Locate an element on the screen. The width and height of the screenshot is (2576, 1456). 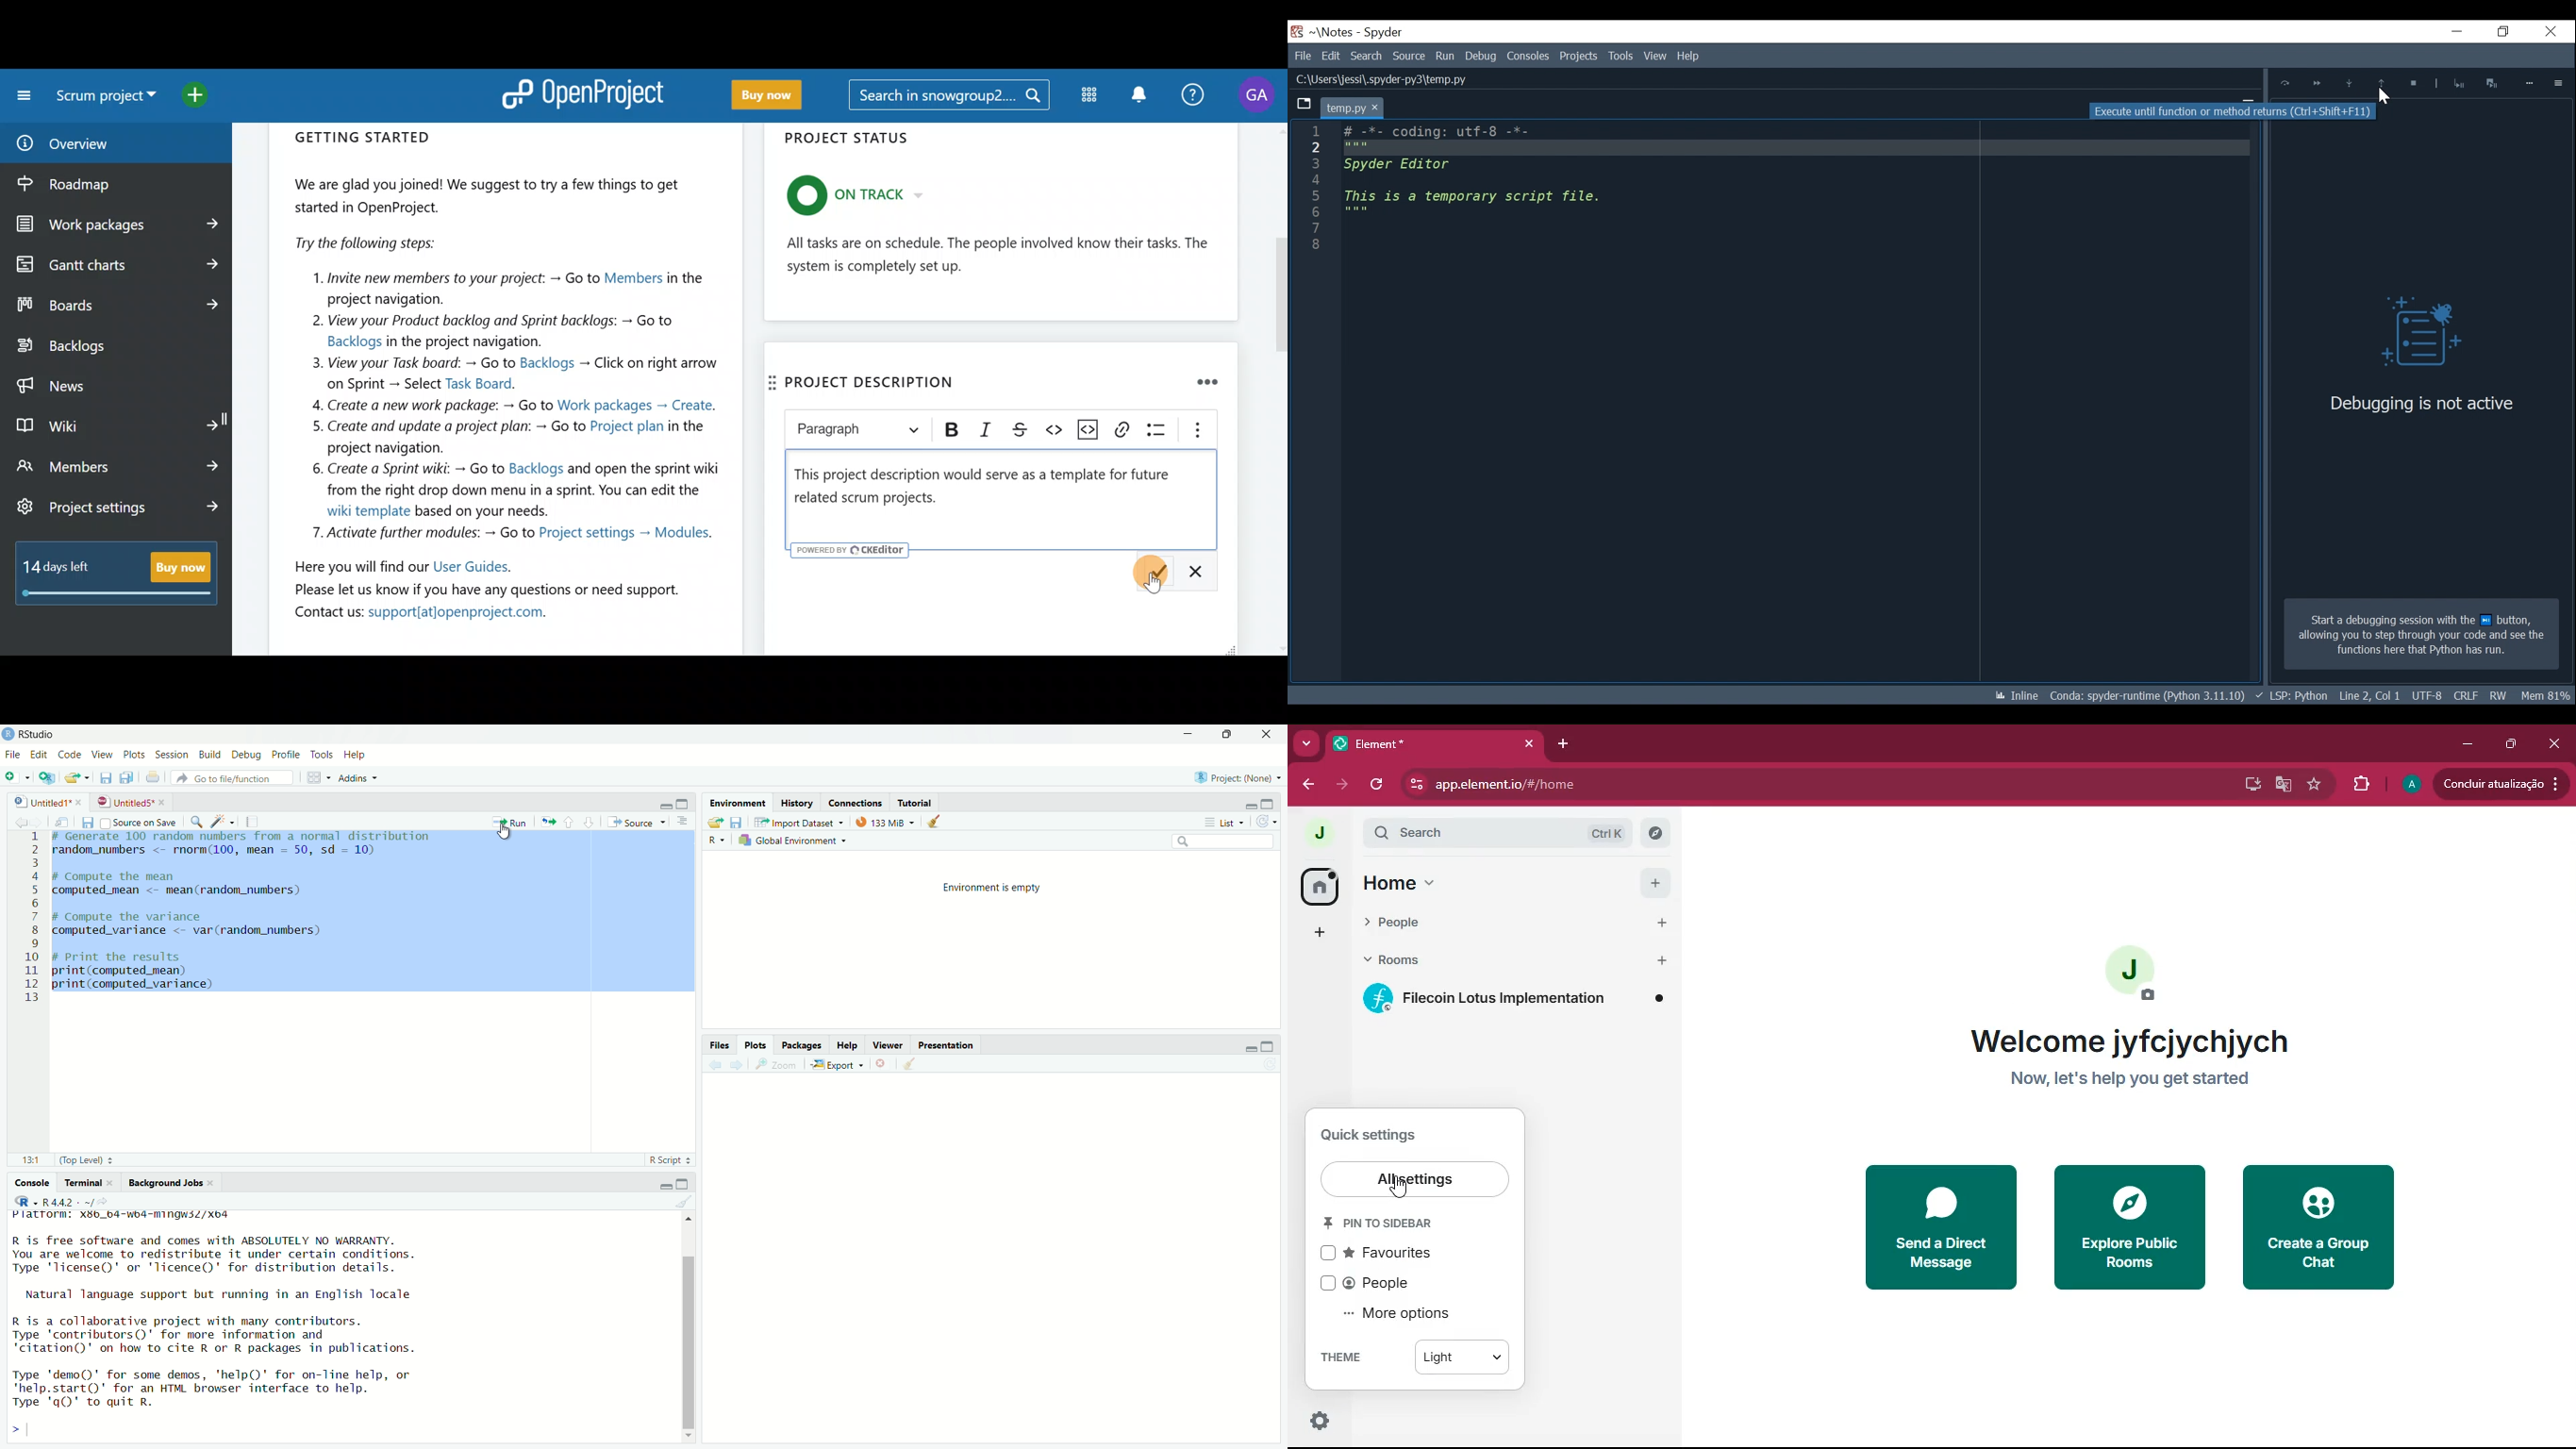
maximize is located at coordinates (1274, 1045).